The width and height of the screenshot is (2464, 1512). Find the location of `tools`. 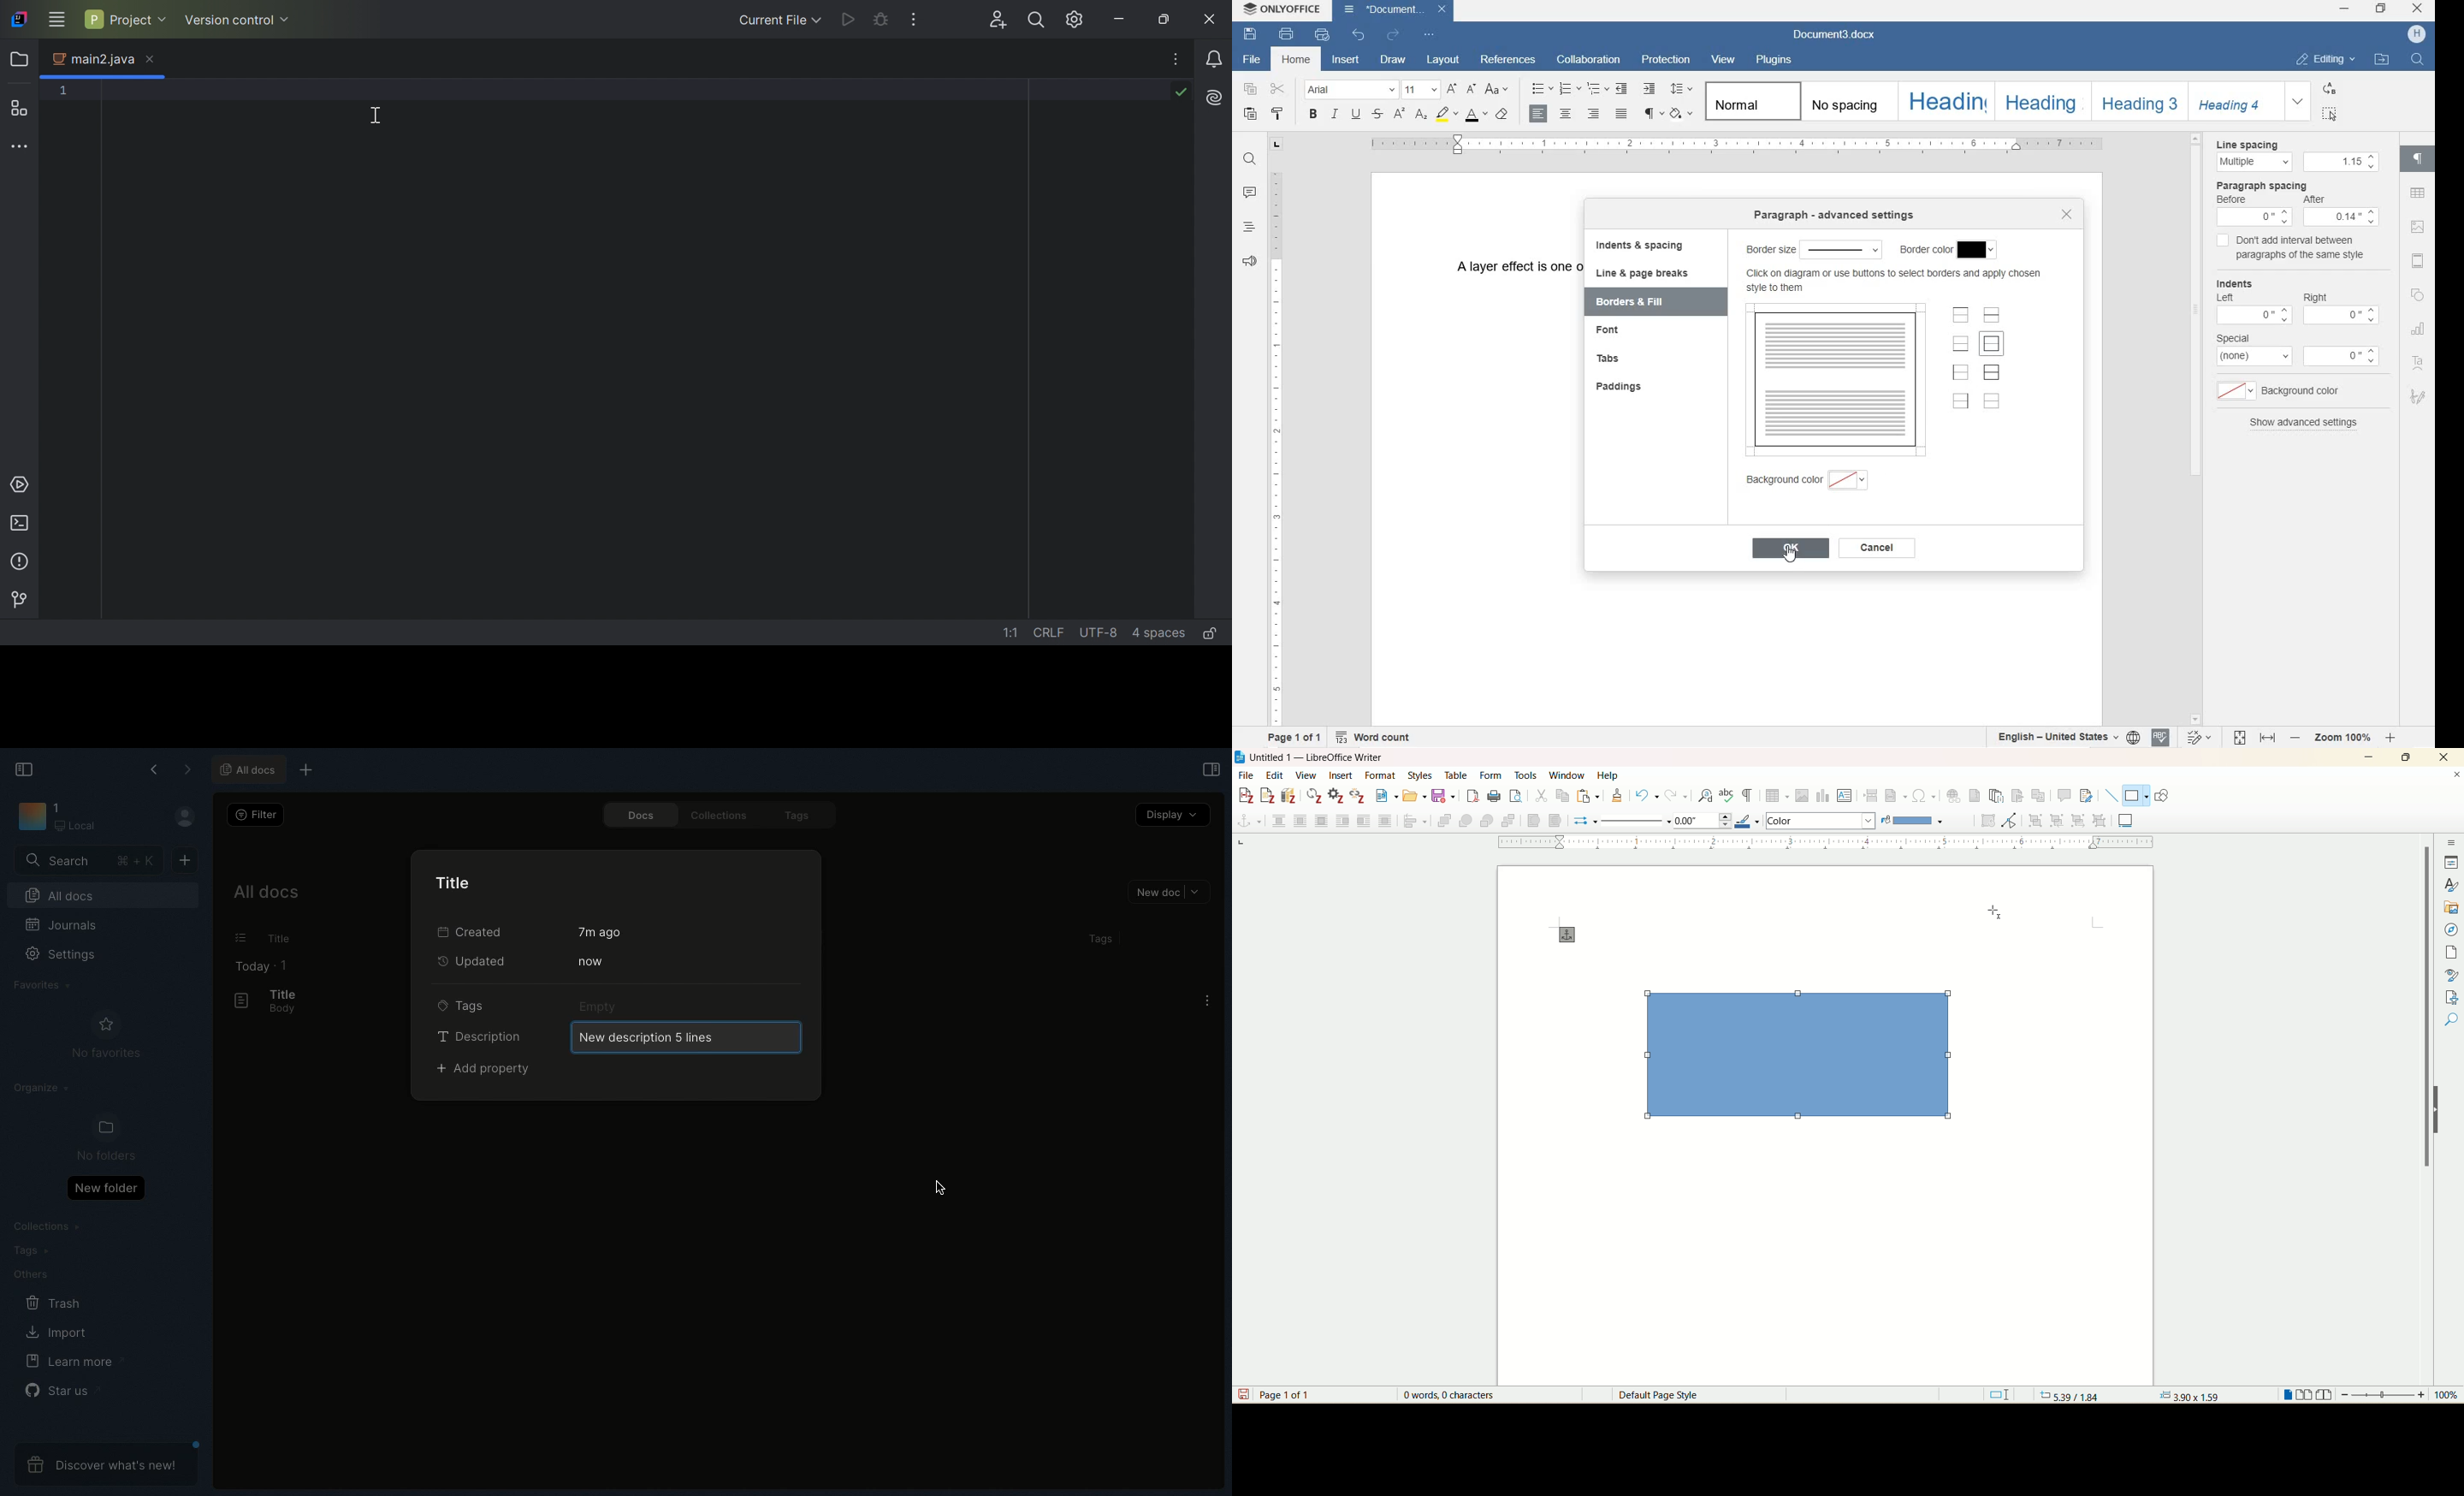

tools is located at coordinates (1527, 774).